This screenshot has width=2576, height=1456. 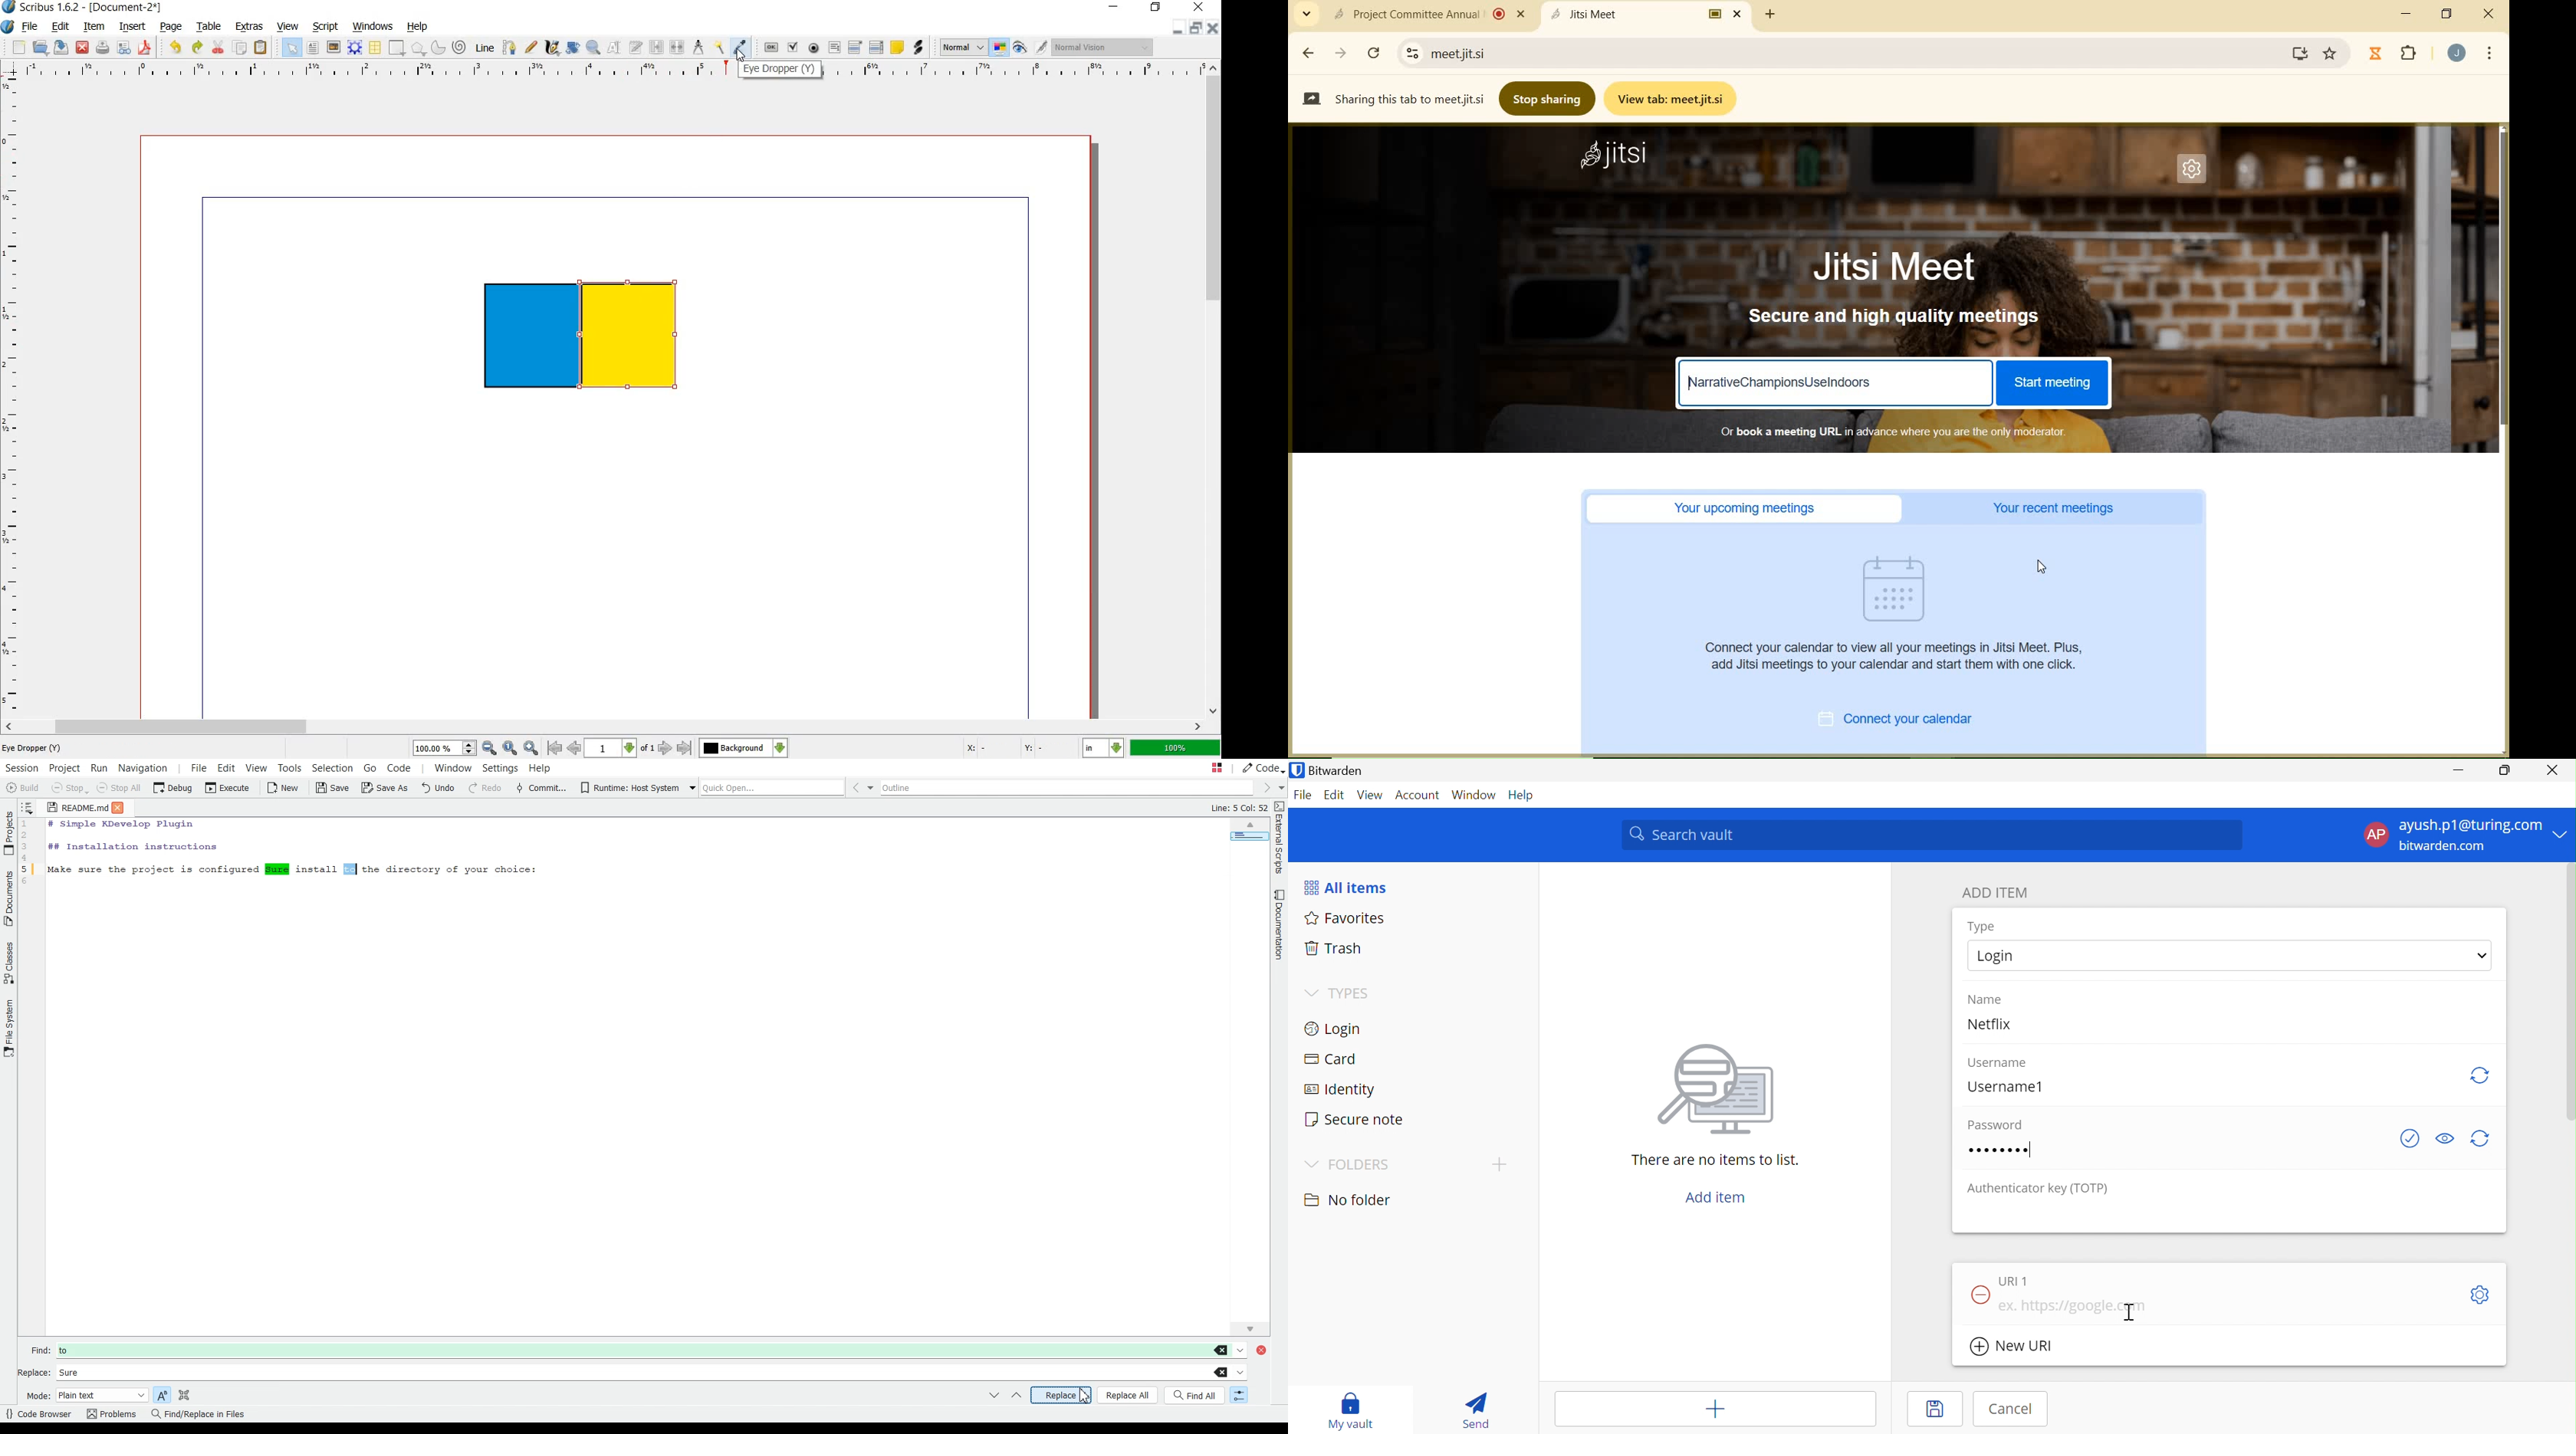 What do you see at coordinates (198, 49) in the screenshot?
I see `redo` at bounding box center [198, 49].